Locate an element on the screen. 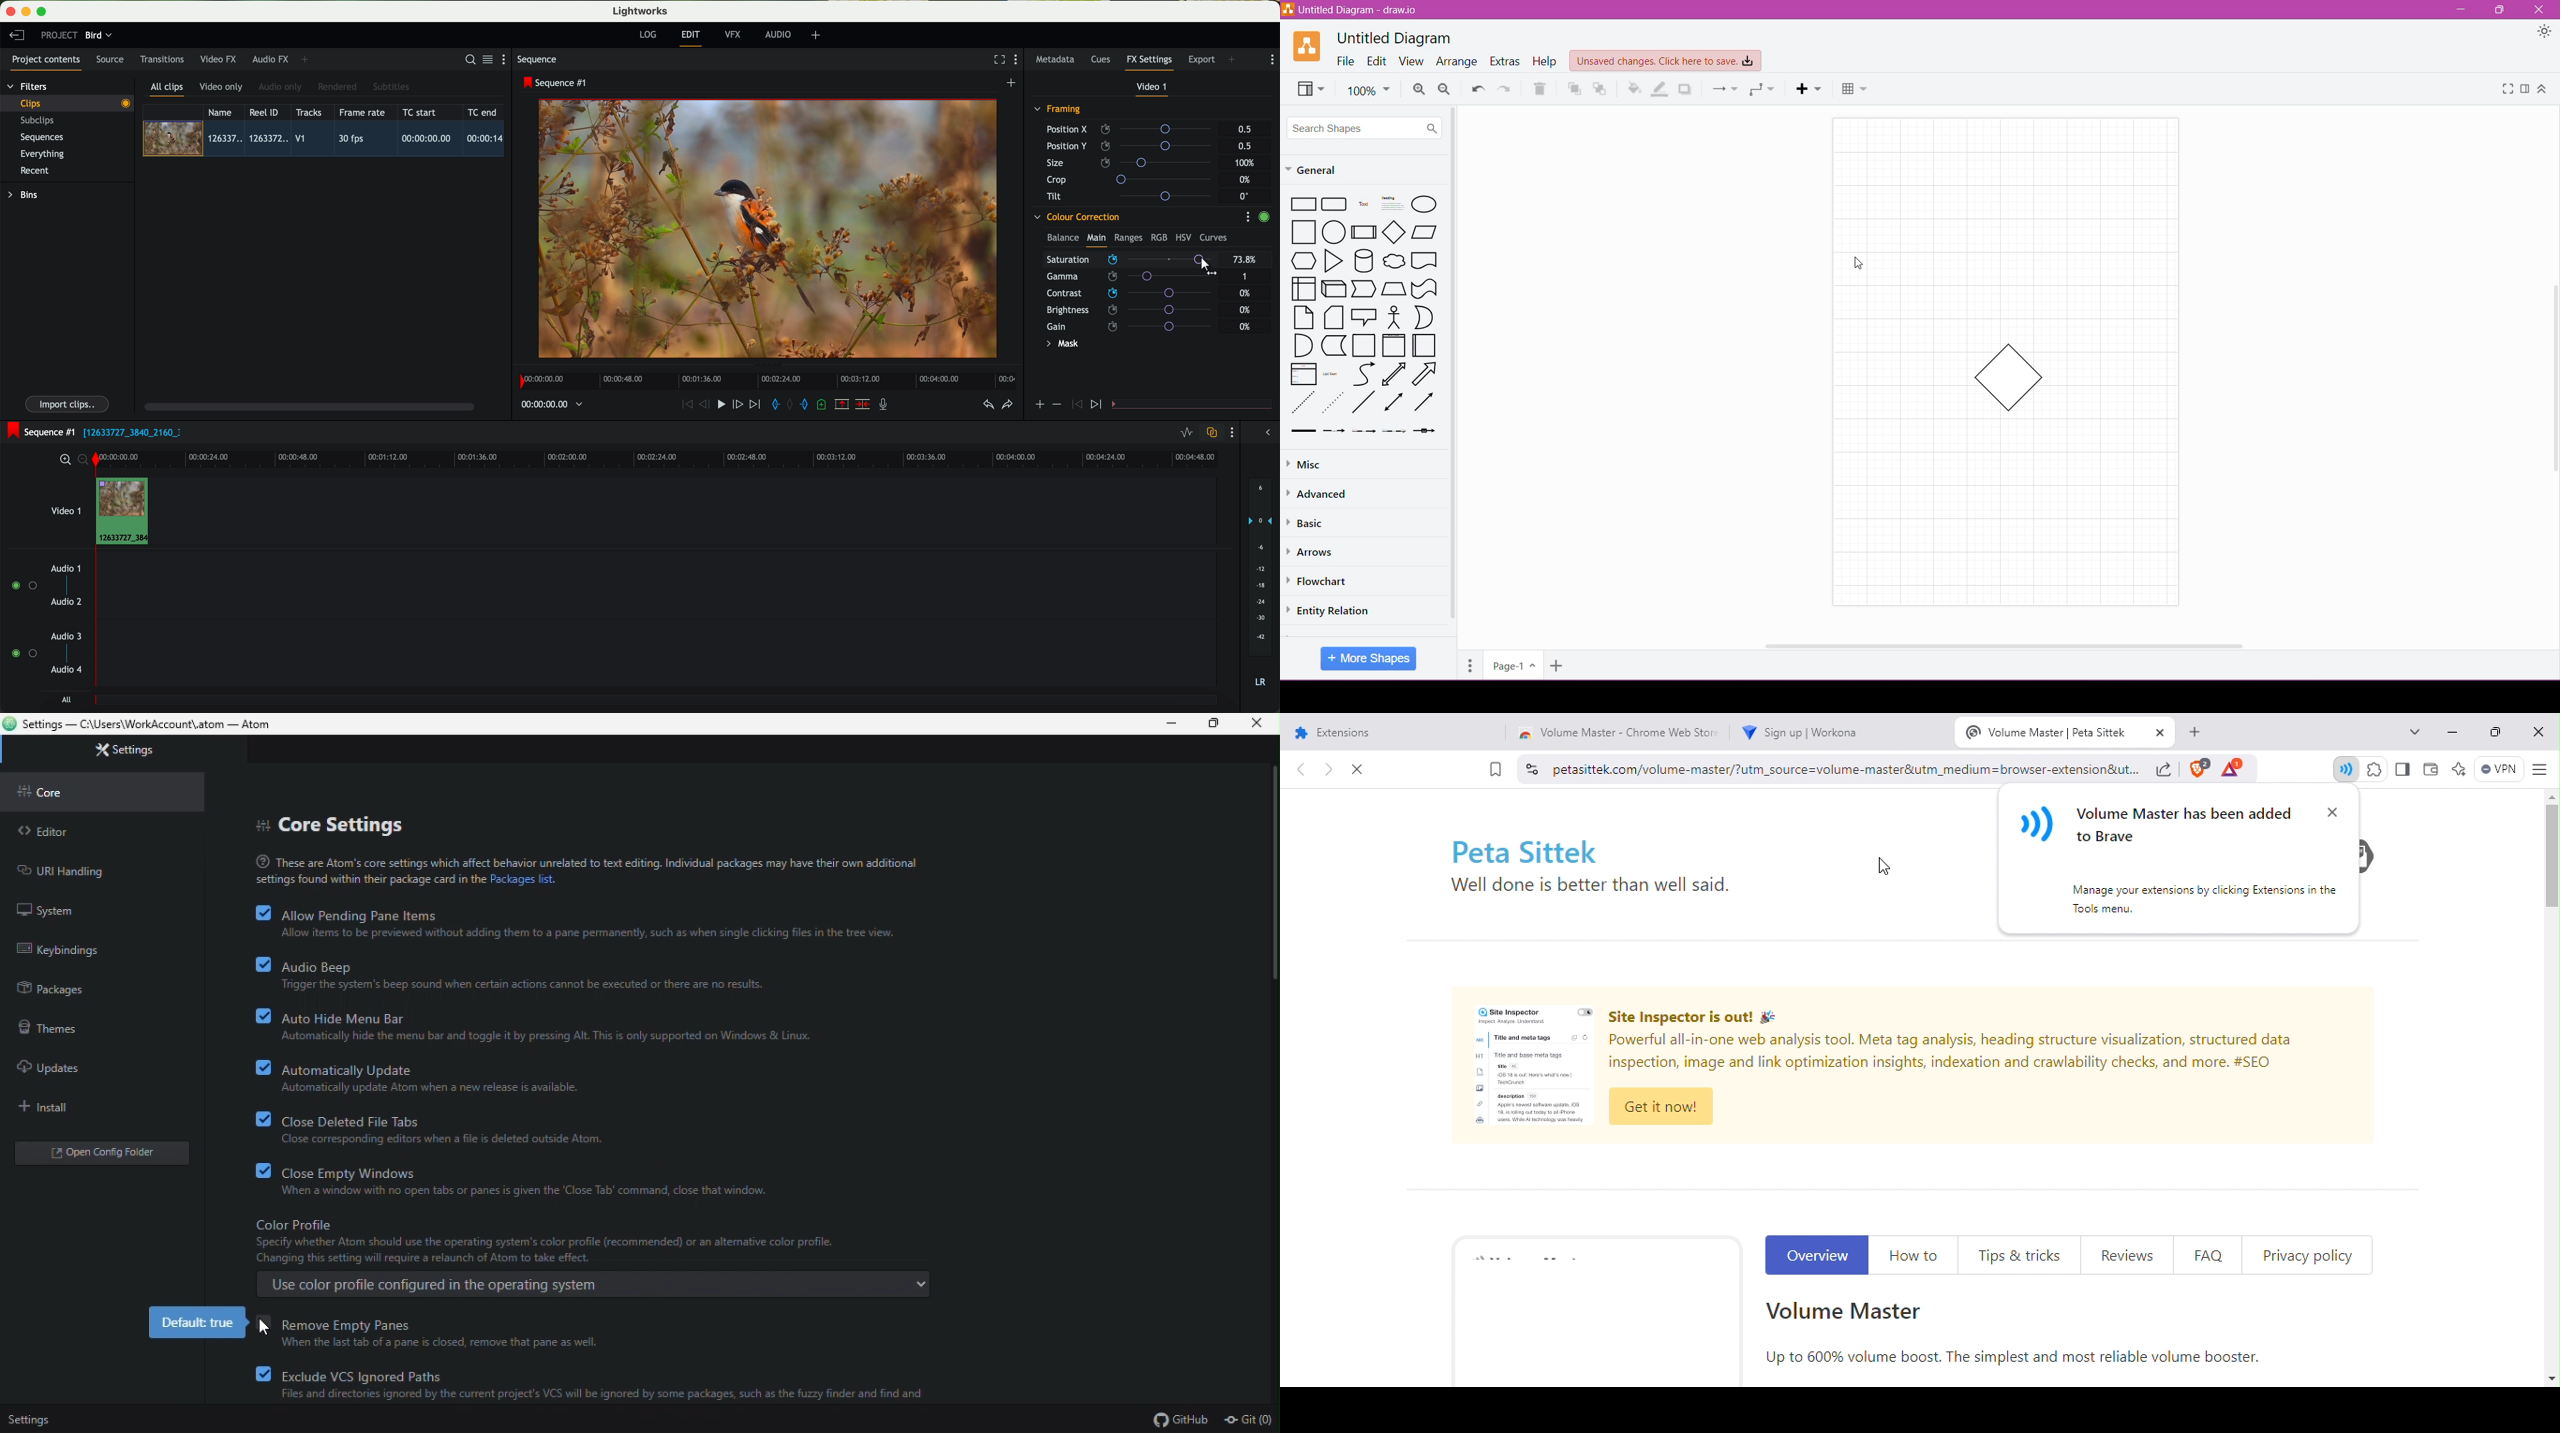 This screenshot has height=1456, width=2576. Advanced is located at coordinates (1322, 494).